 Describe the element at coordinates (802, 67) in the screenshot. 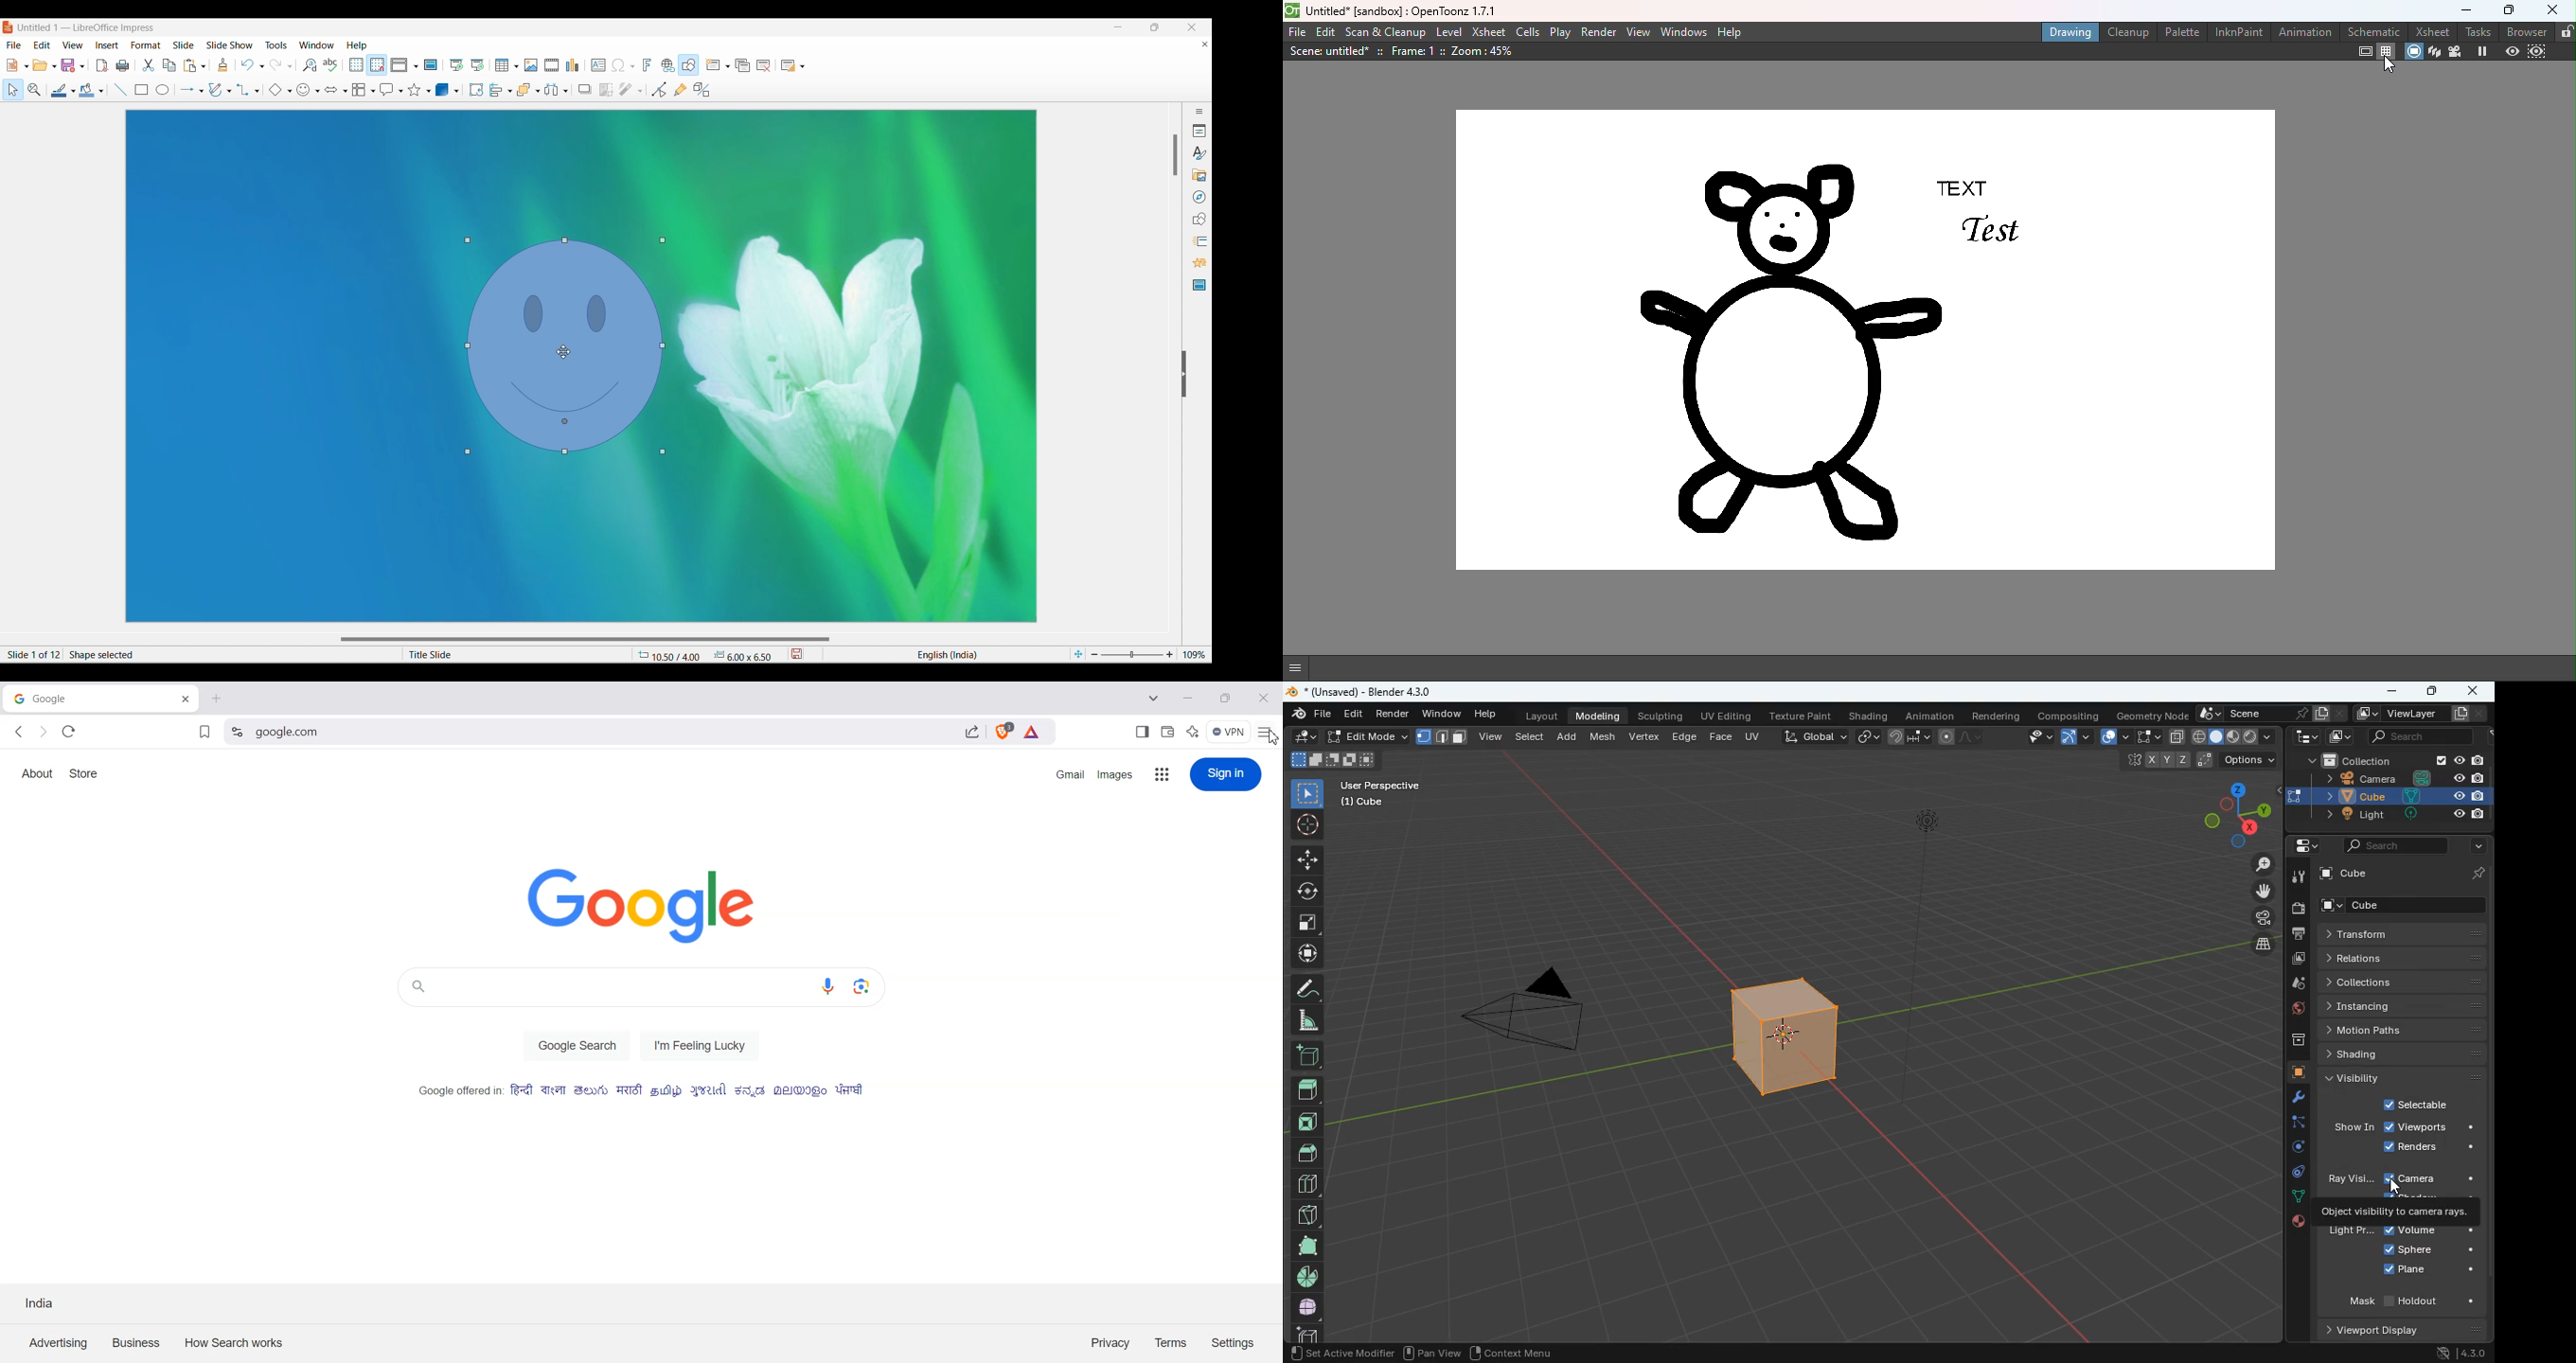

I see `Slide layout options` at that location.